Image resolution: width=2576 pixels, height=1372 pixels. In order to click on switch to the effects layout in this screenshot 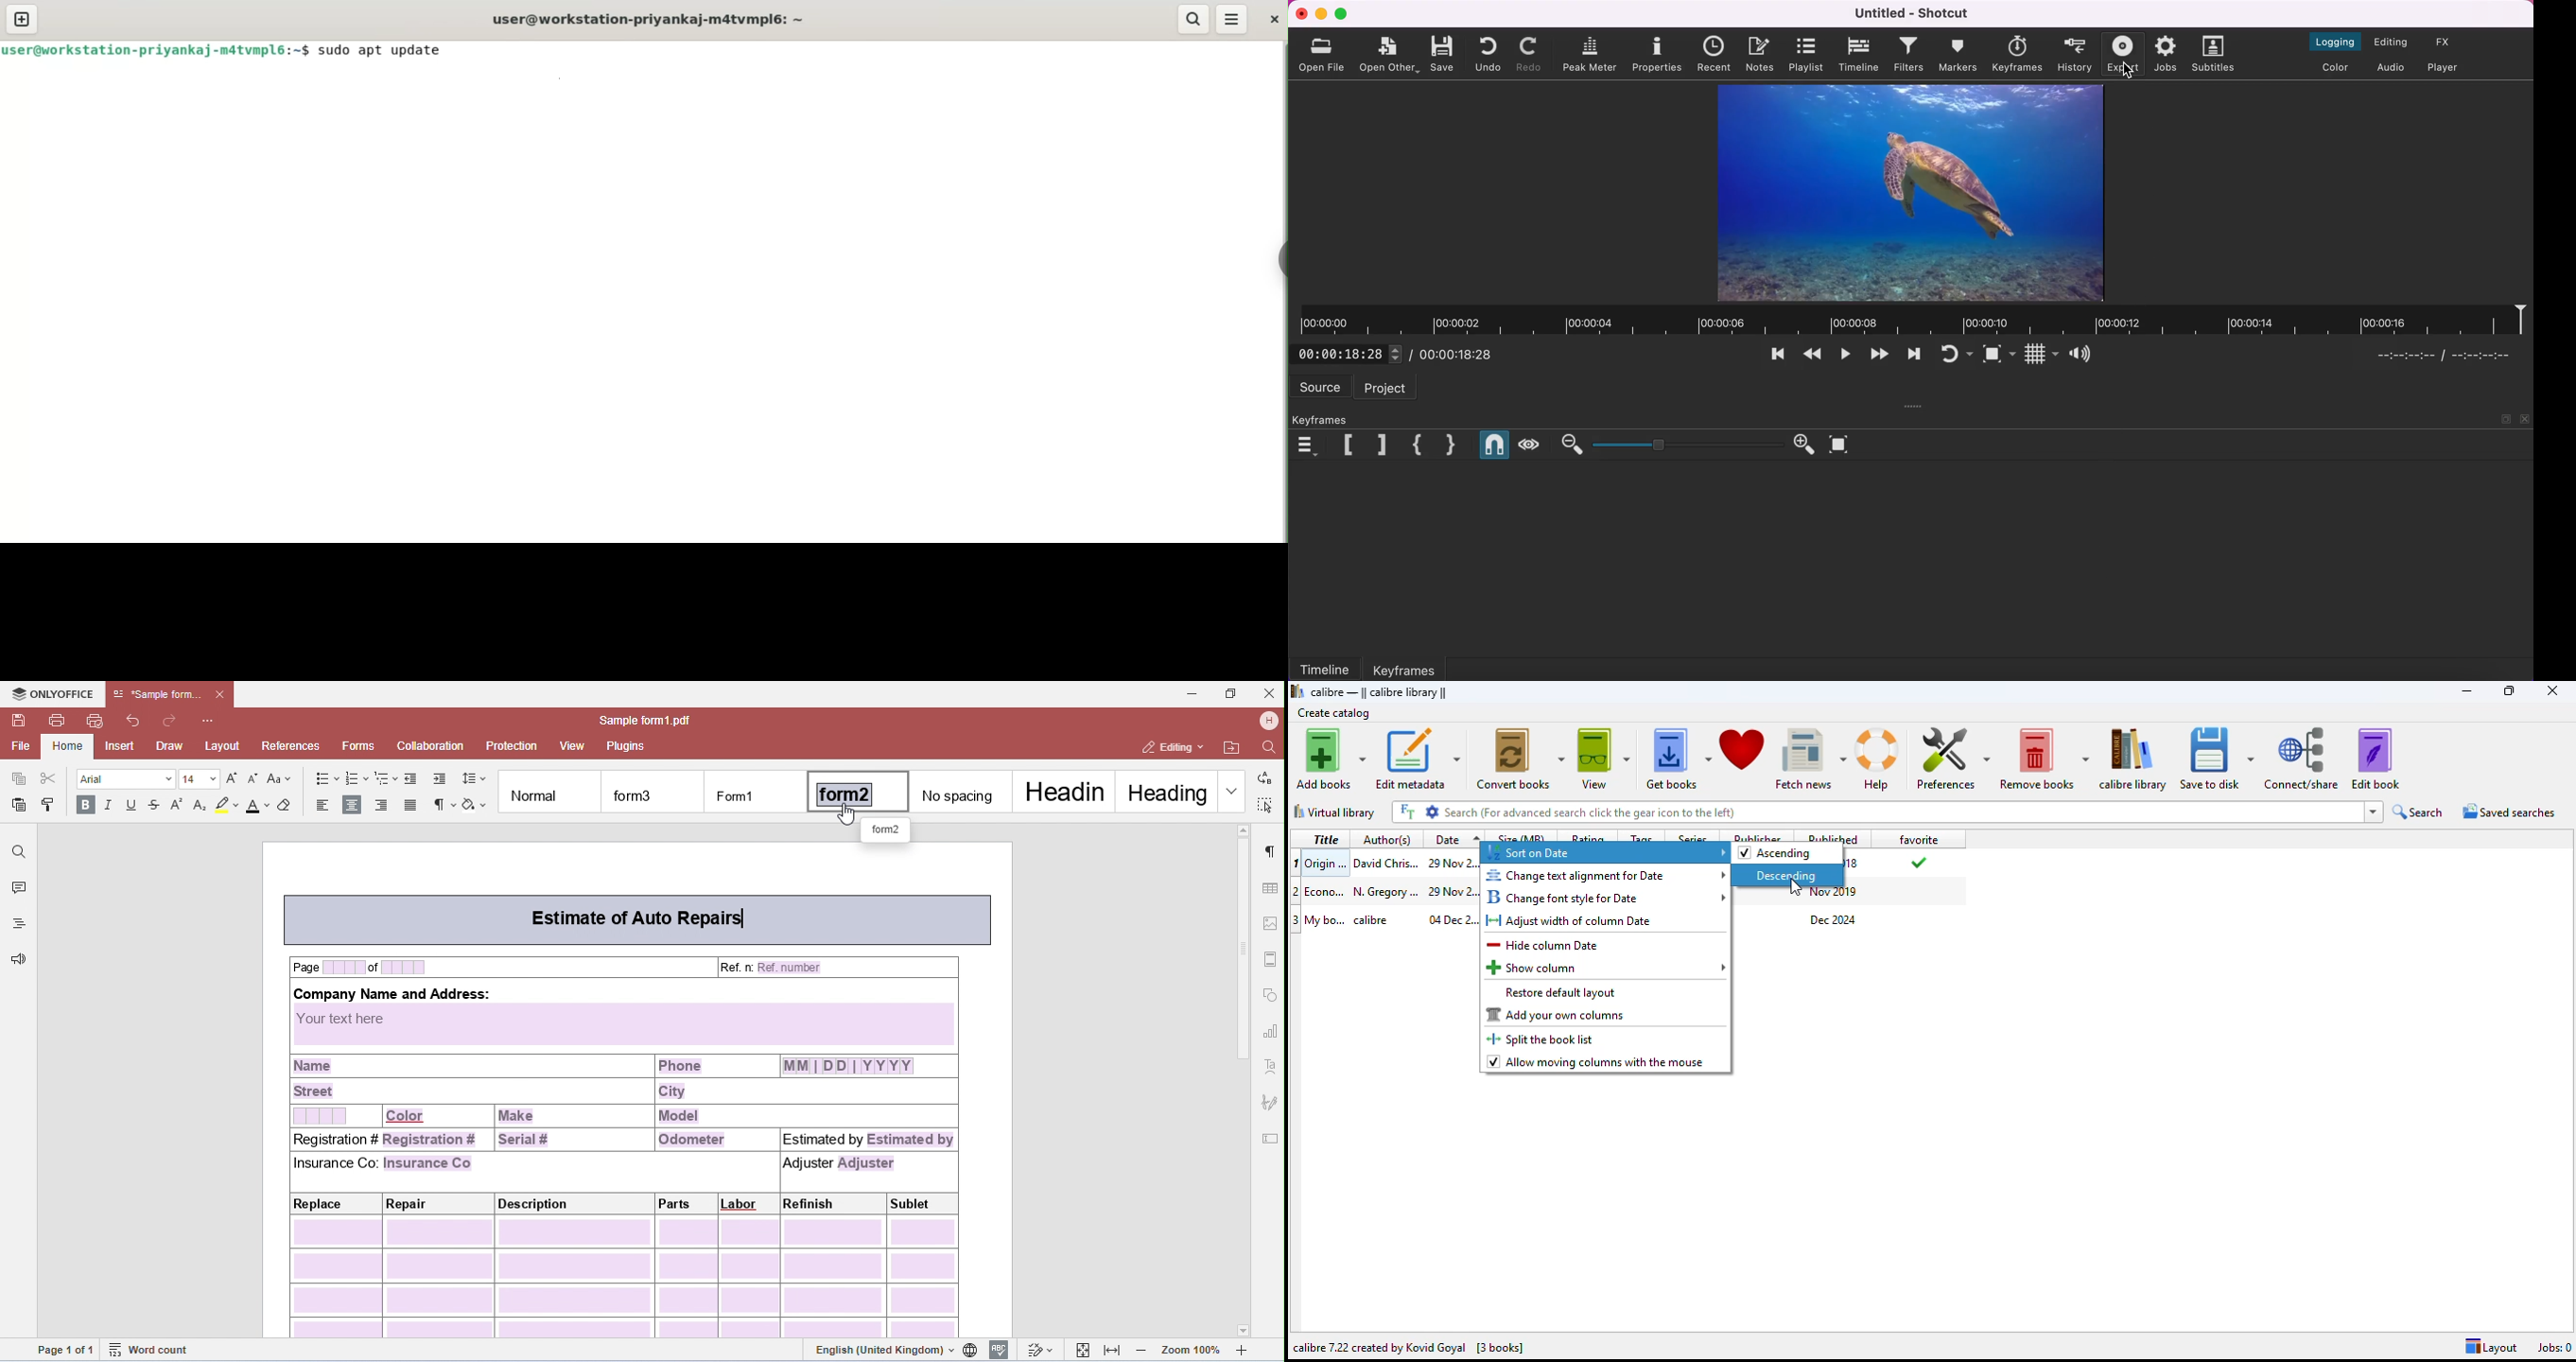, I will do `click(2451, 42)`.